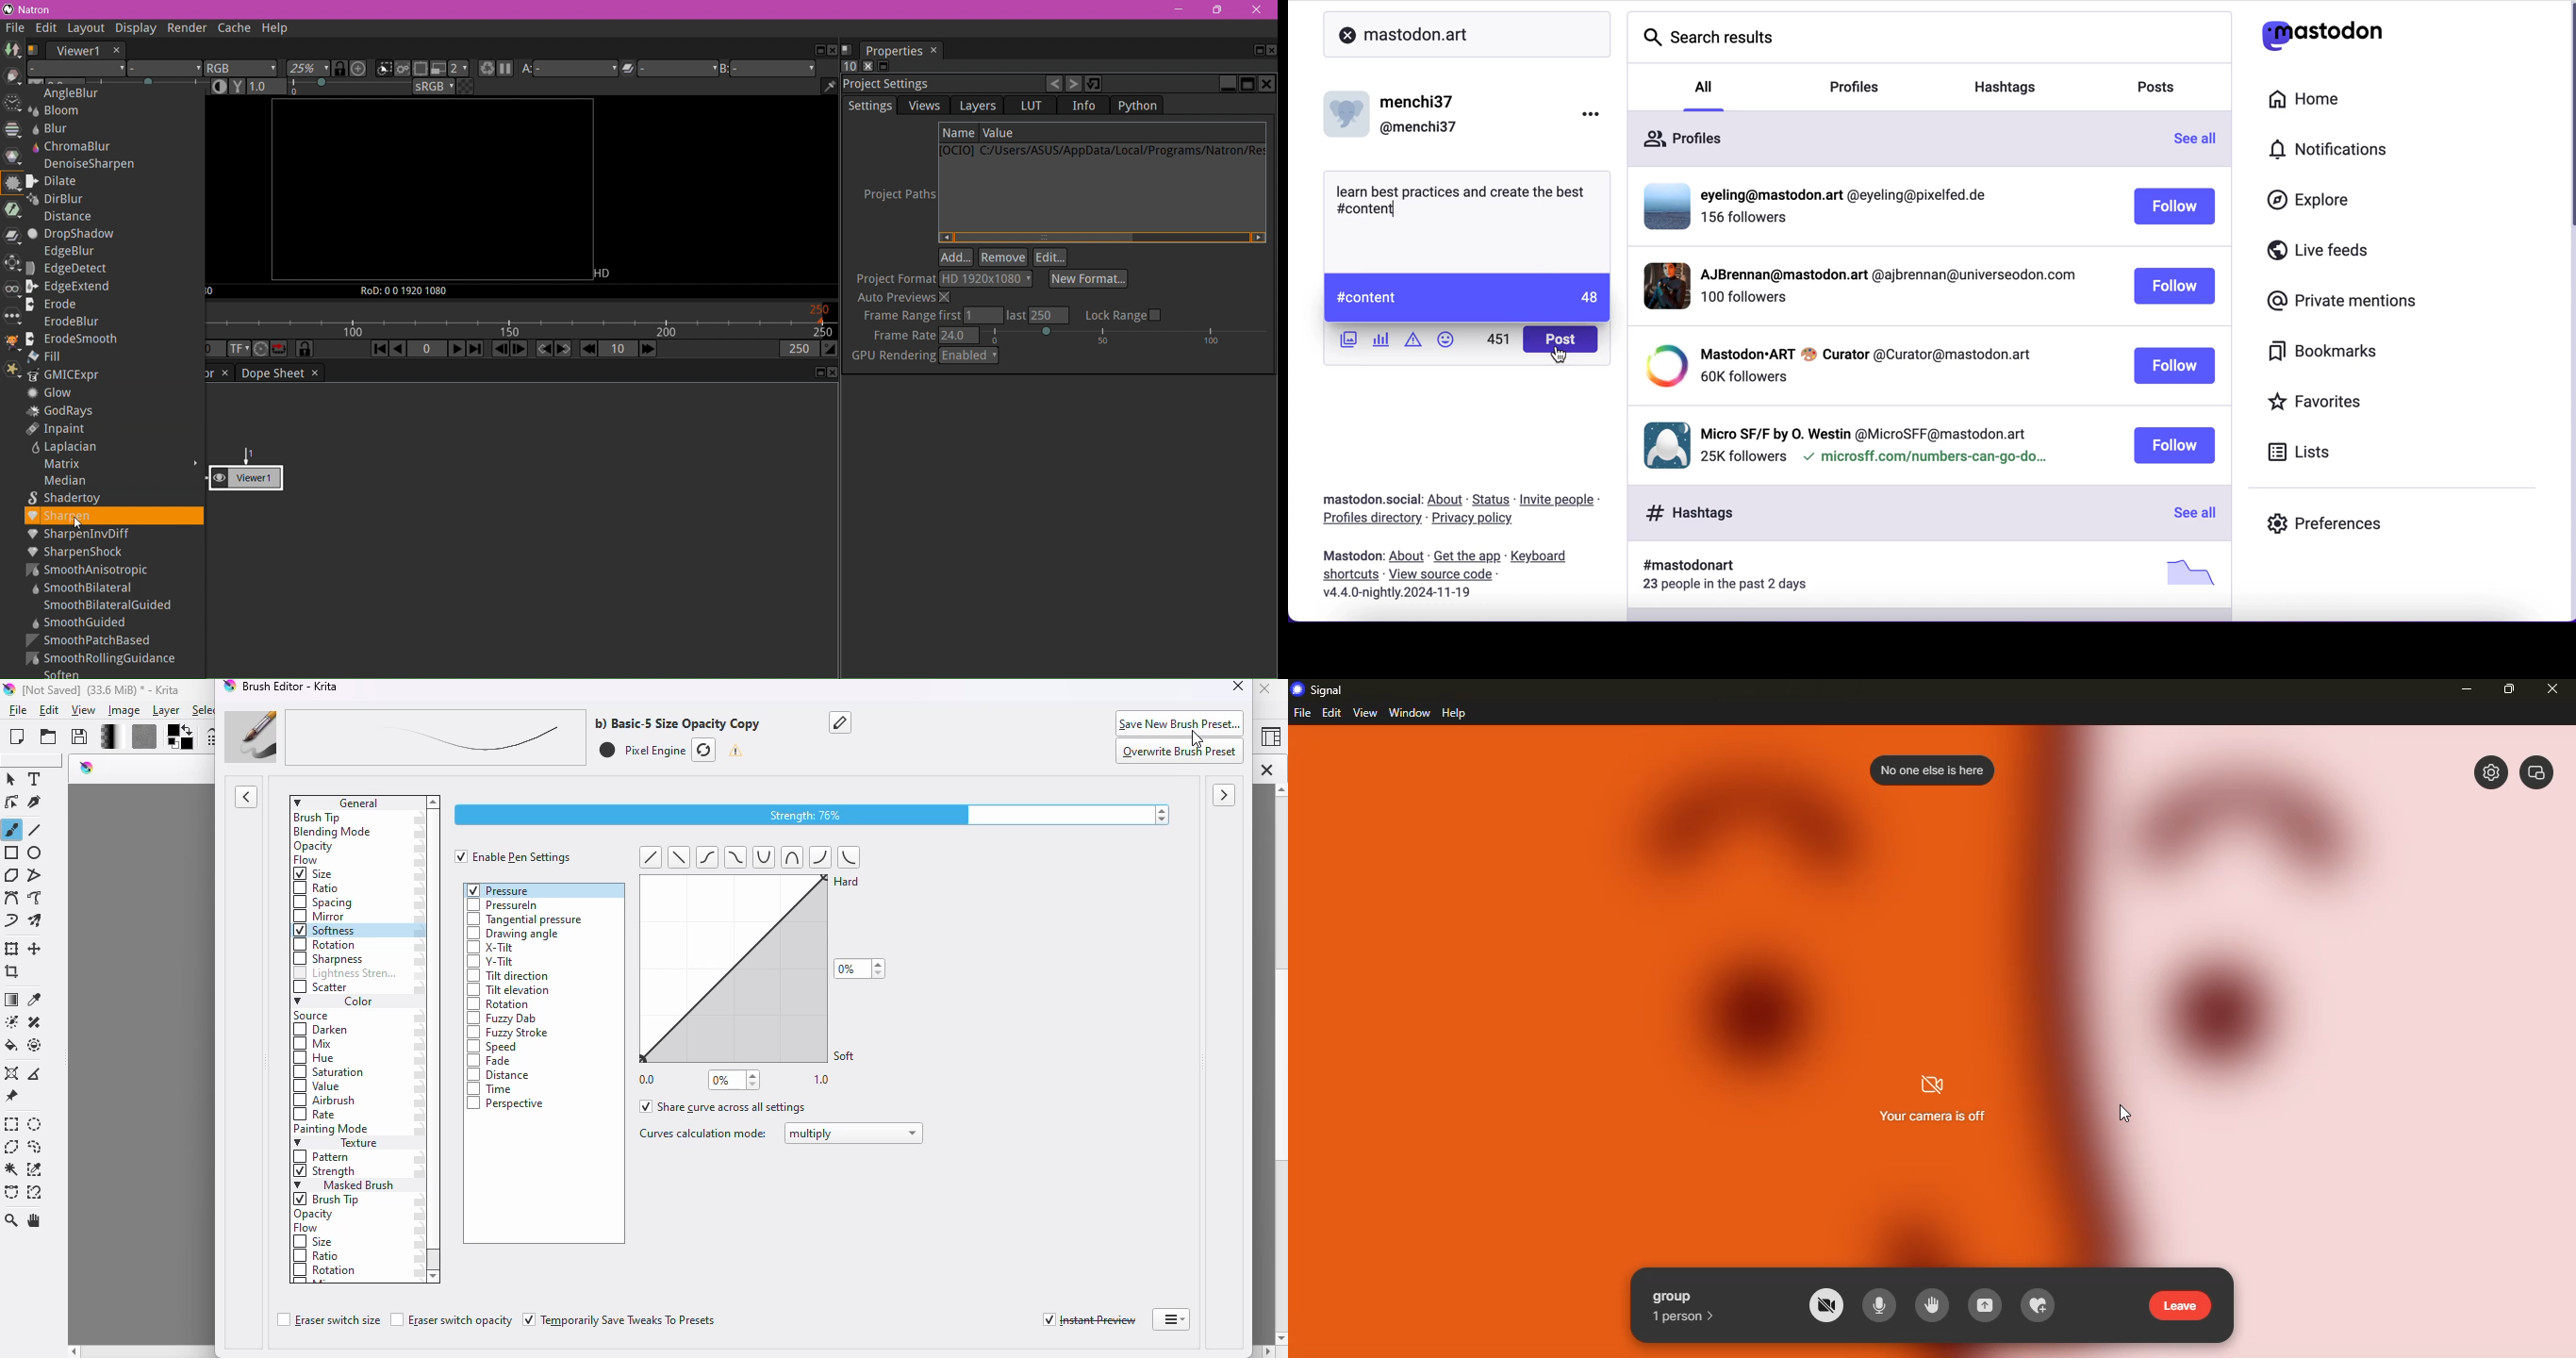 This screenshot has width=2576, height=1372. Describe the element at coordinates (1477, 521) in the screenshot. I see `privacy policy` at that location.